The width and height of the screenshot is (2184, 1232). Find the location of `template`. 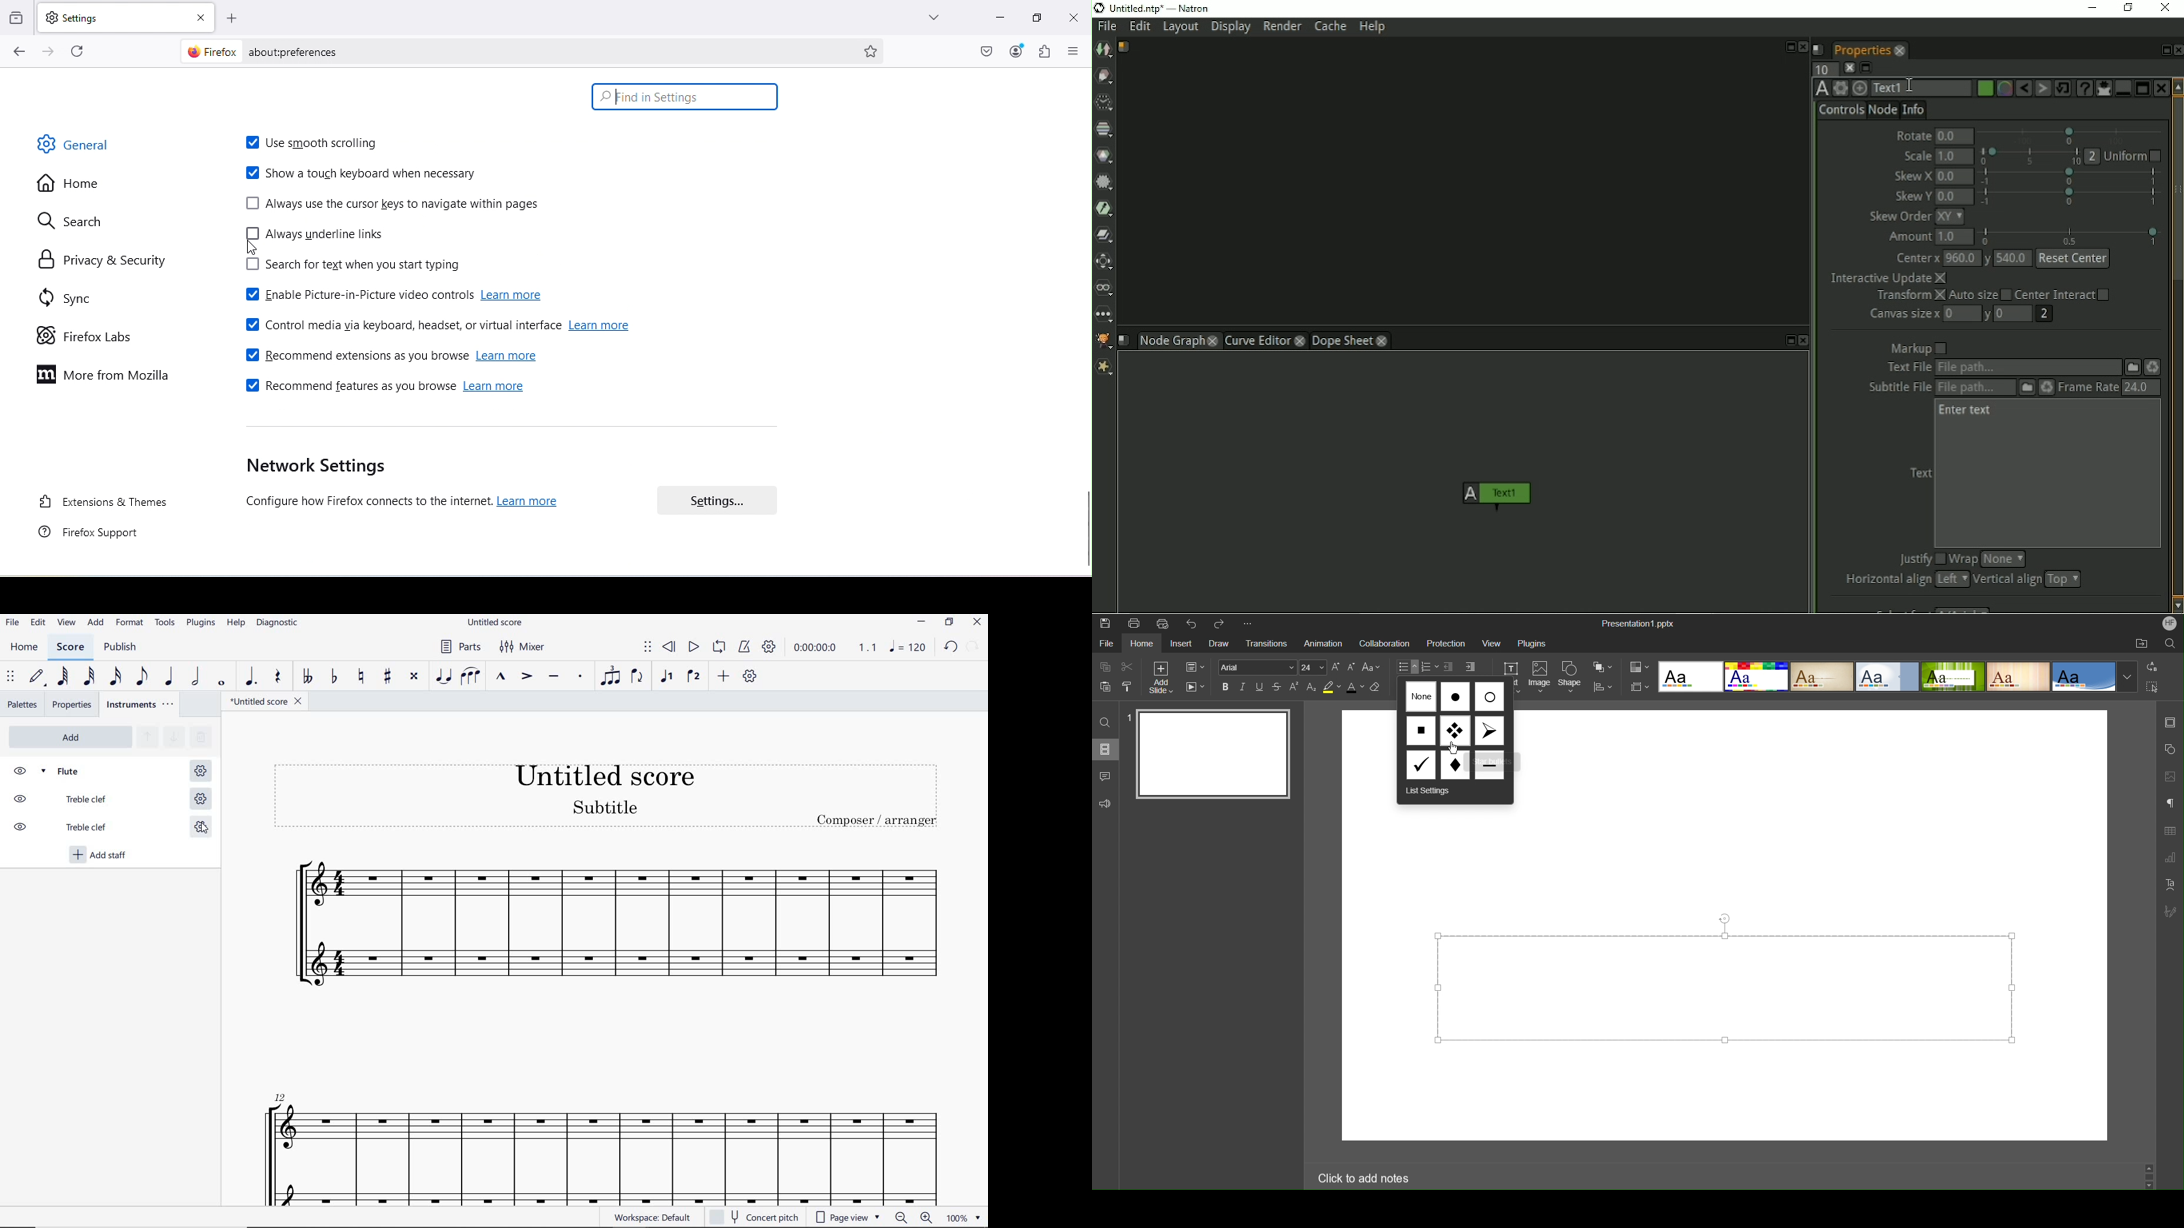

template is located at coordinates (1887, 677).